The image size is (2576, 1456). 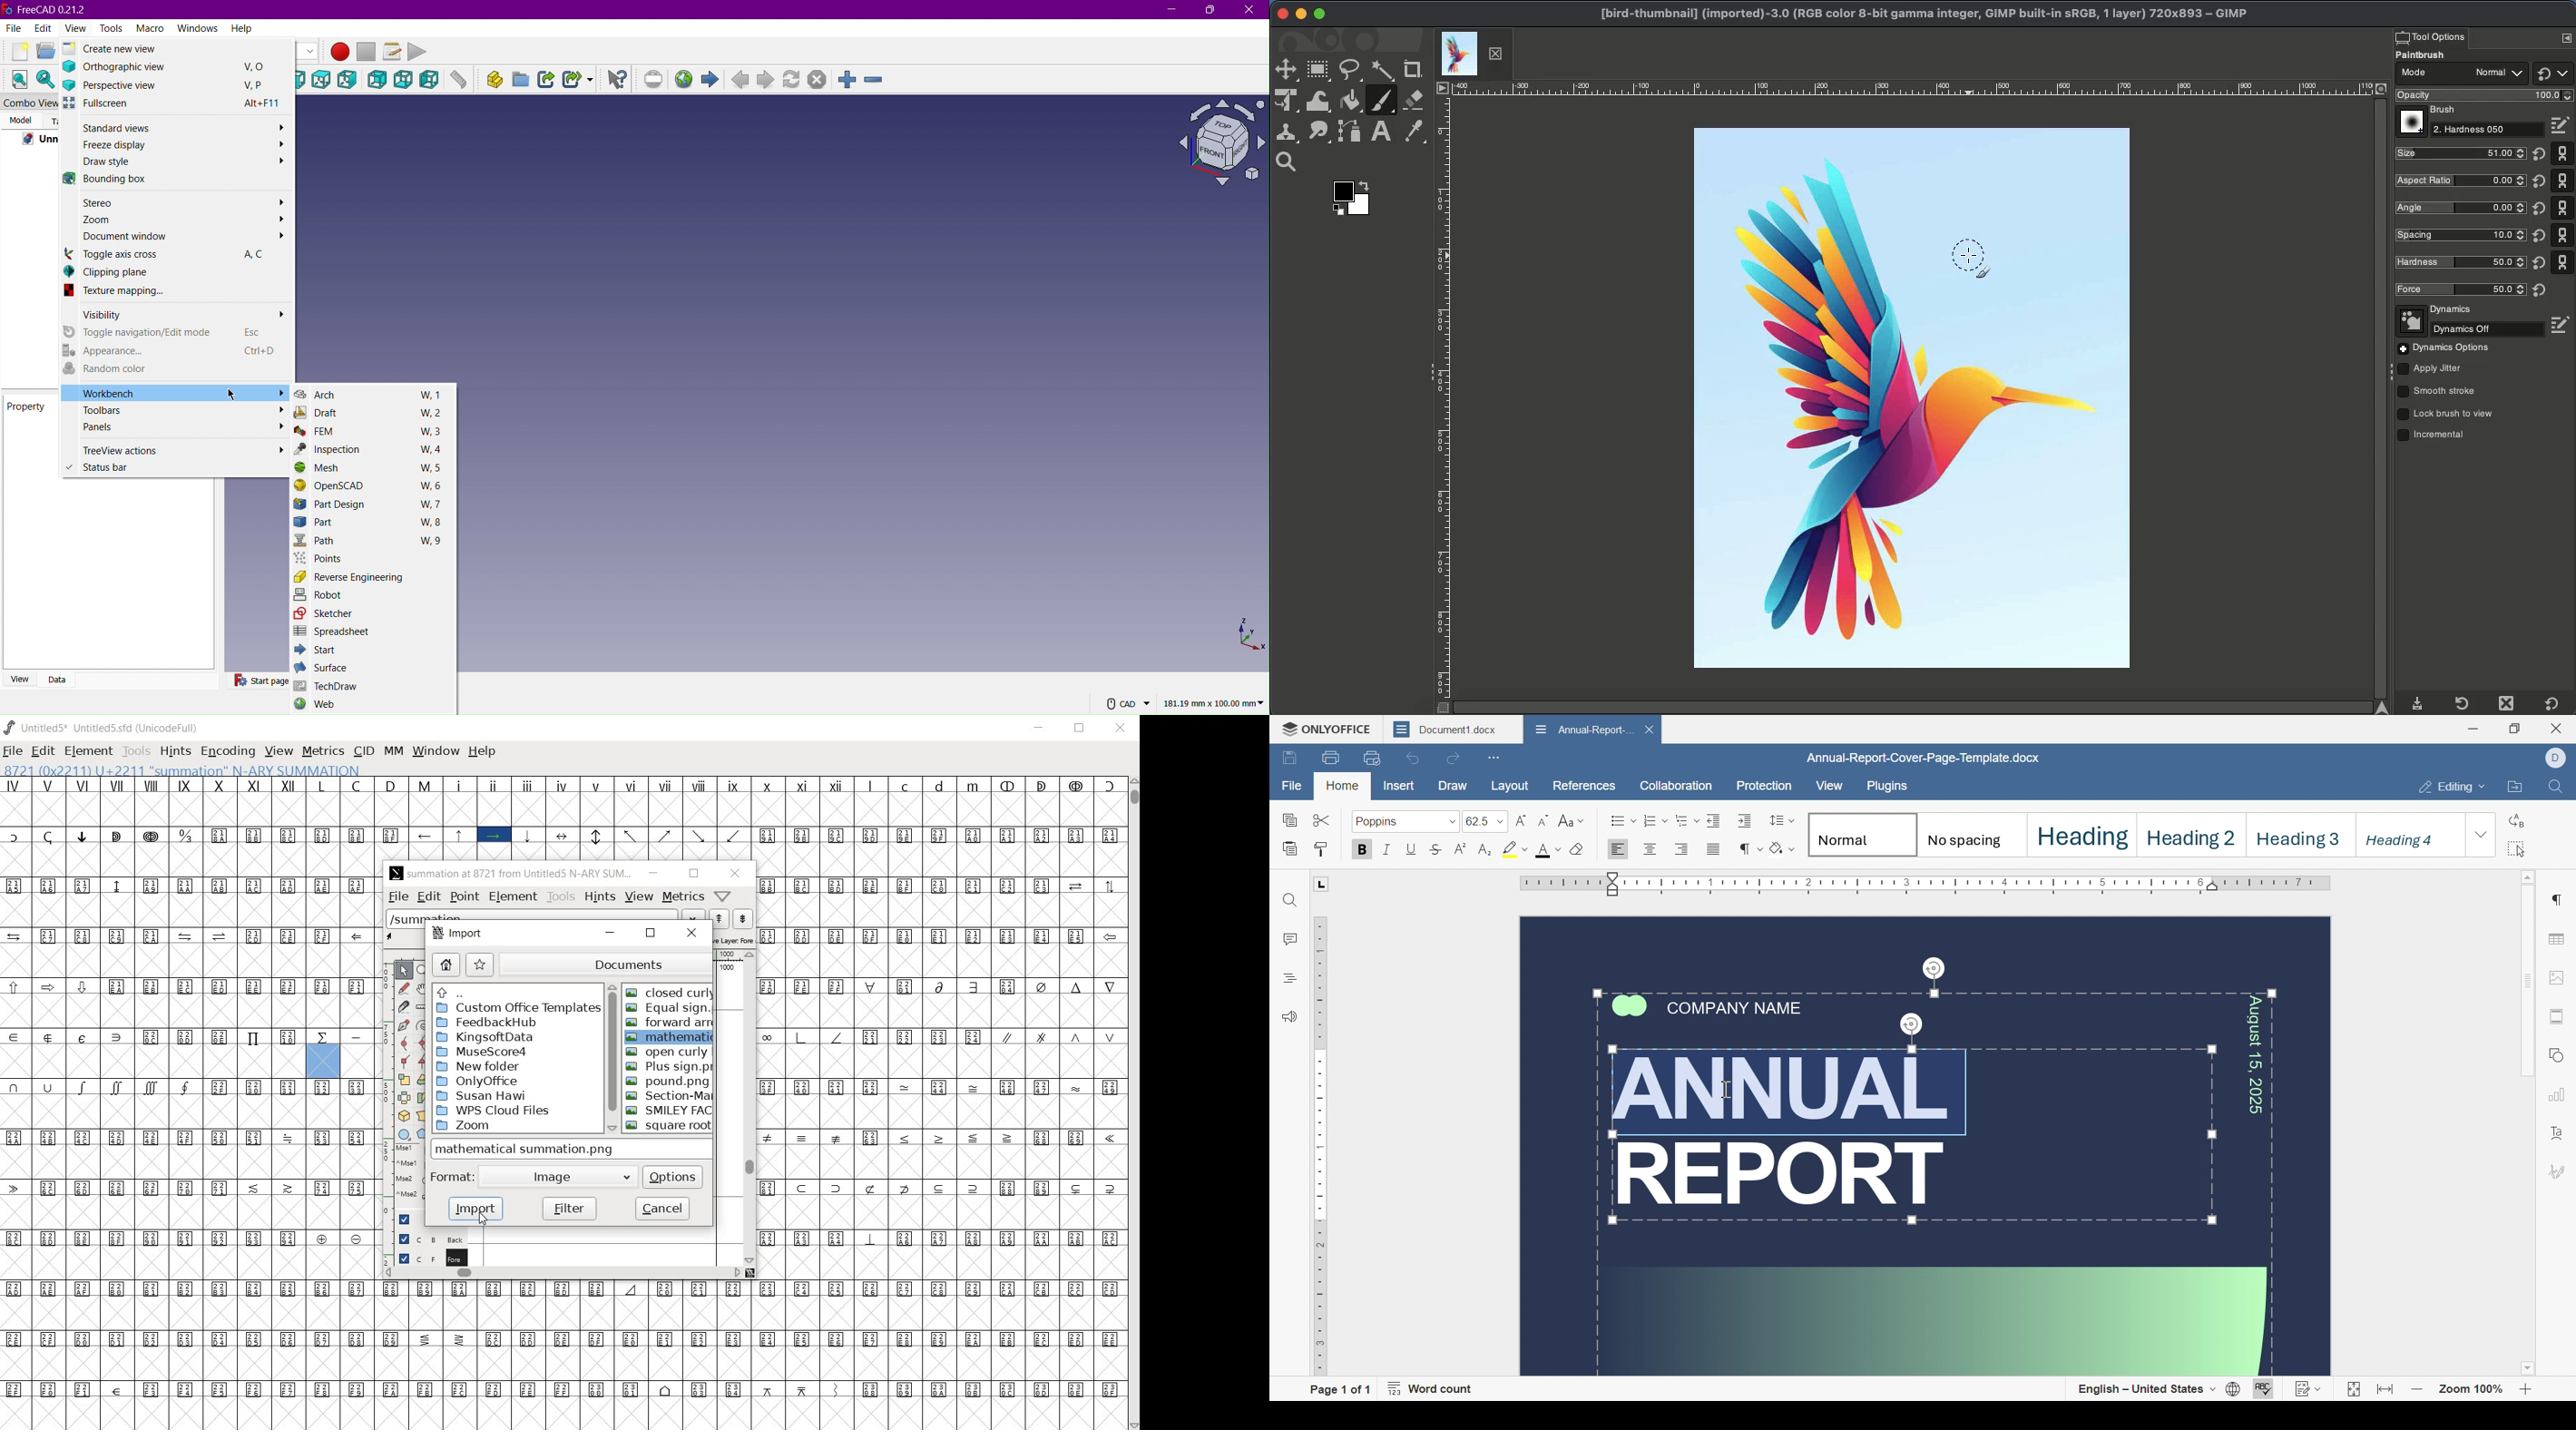 What do you see at coordinates (1717, 850) in the screenshot?
I see `justified` at bounding box center [1717, 850].